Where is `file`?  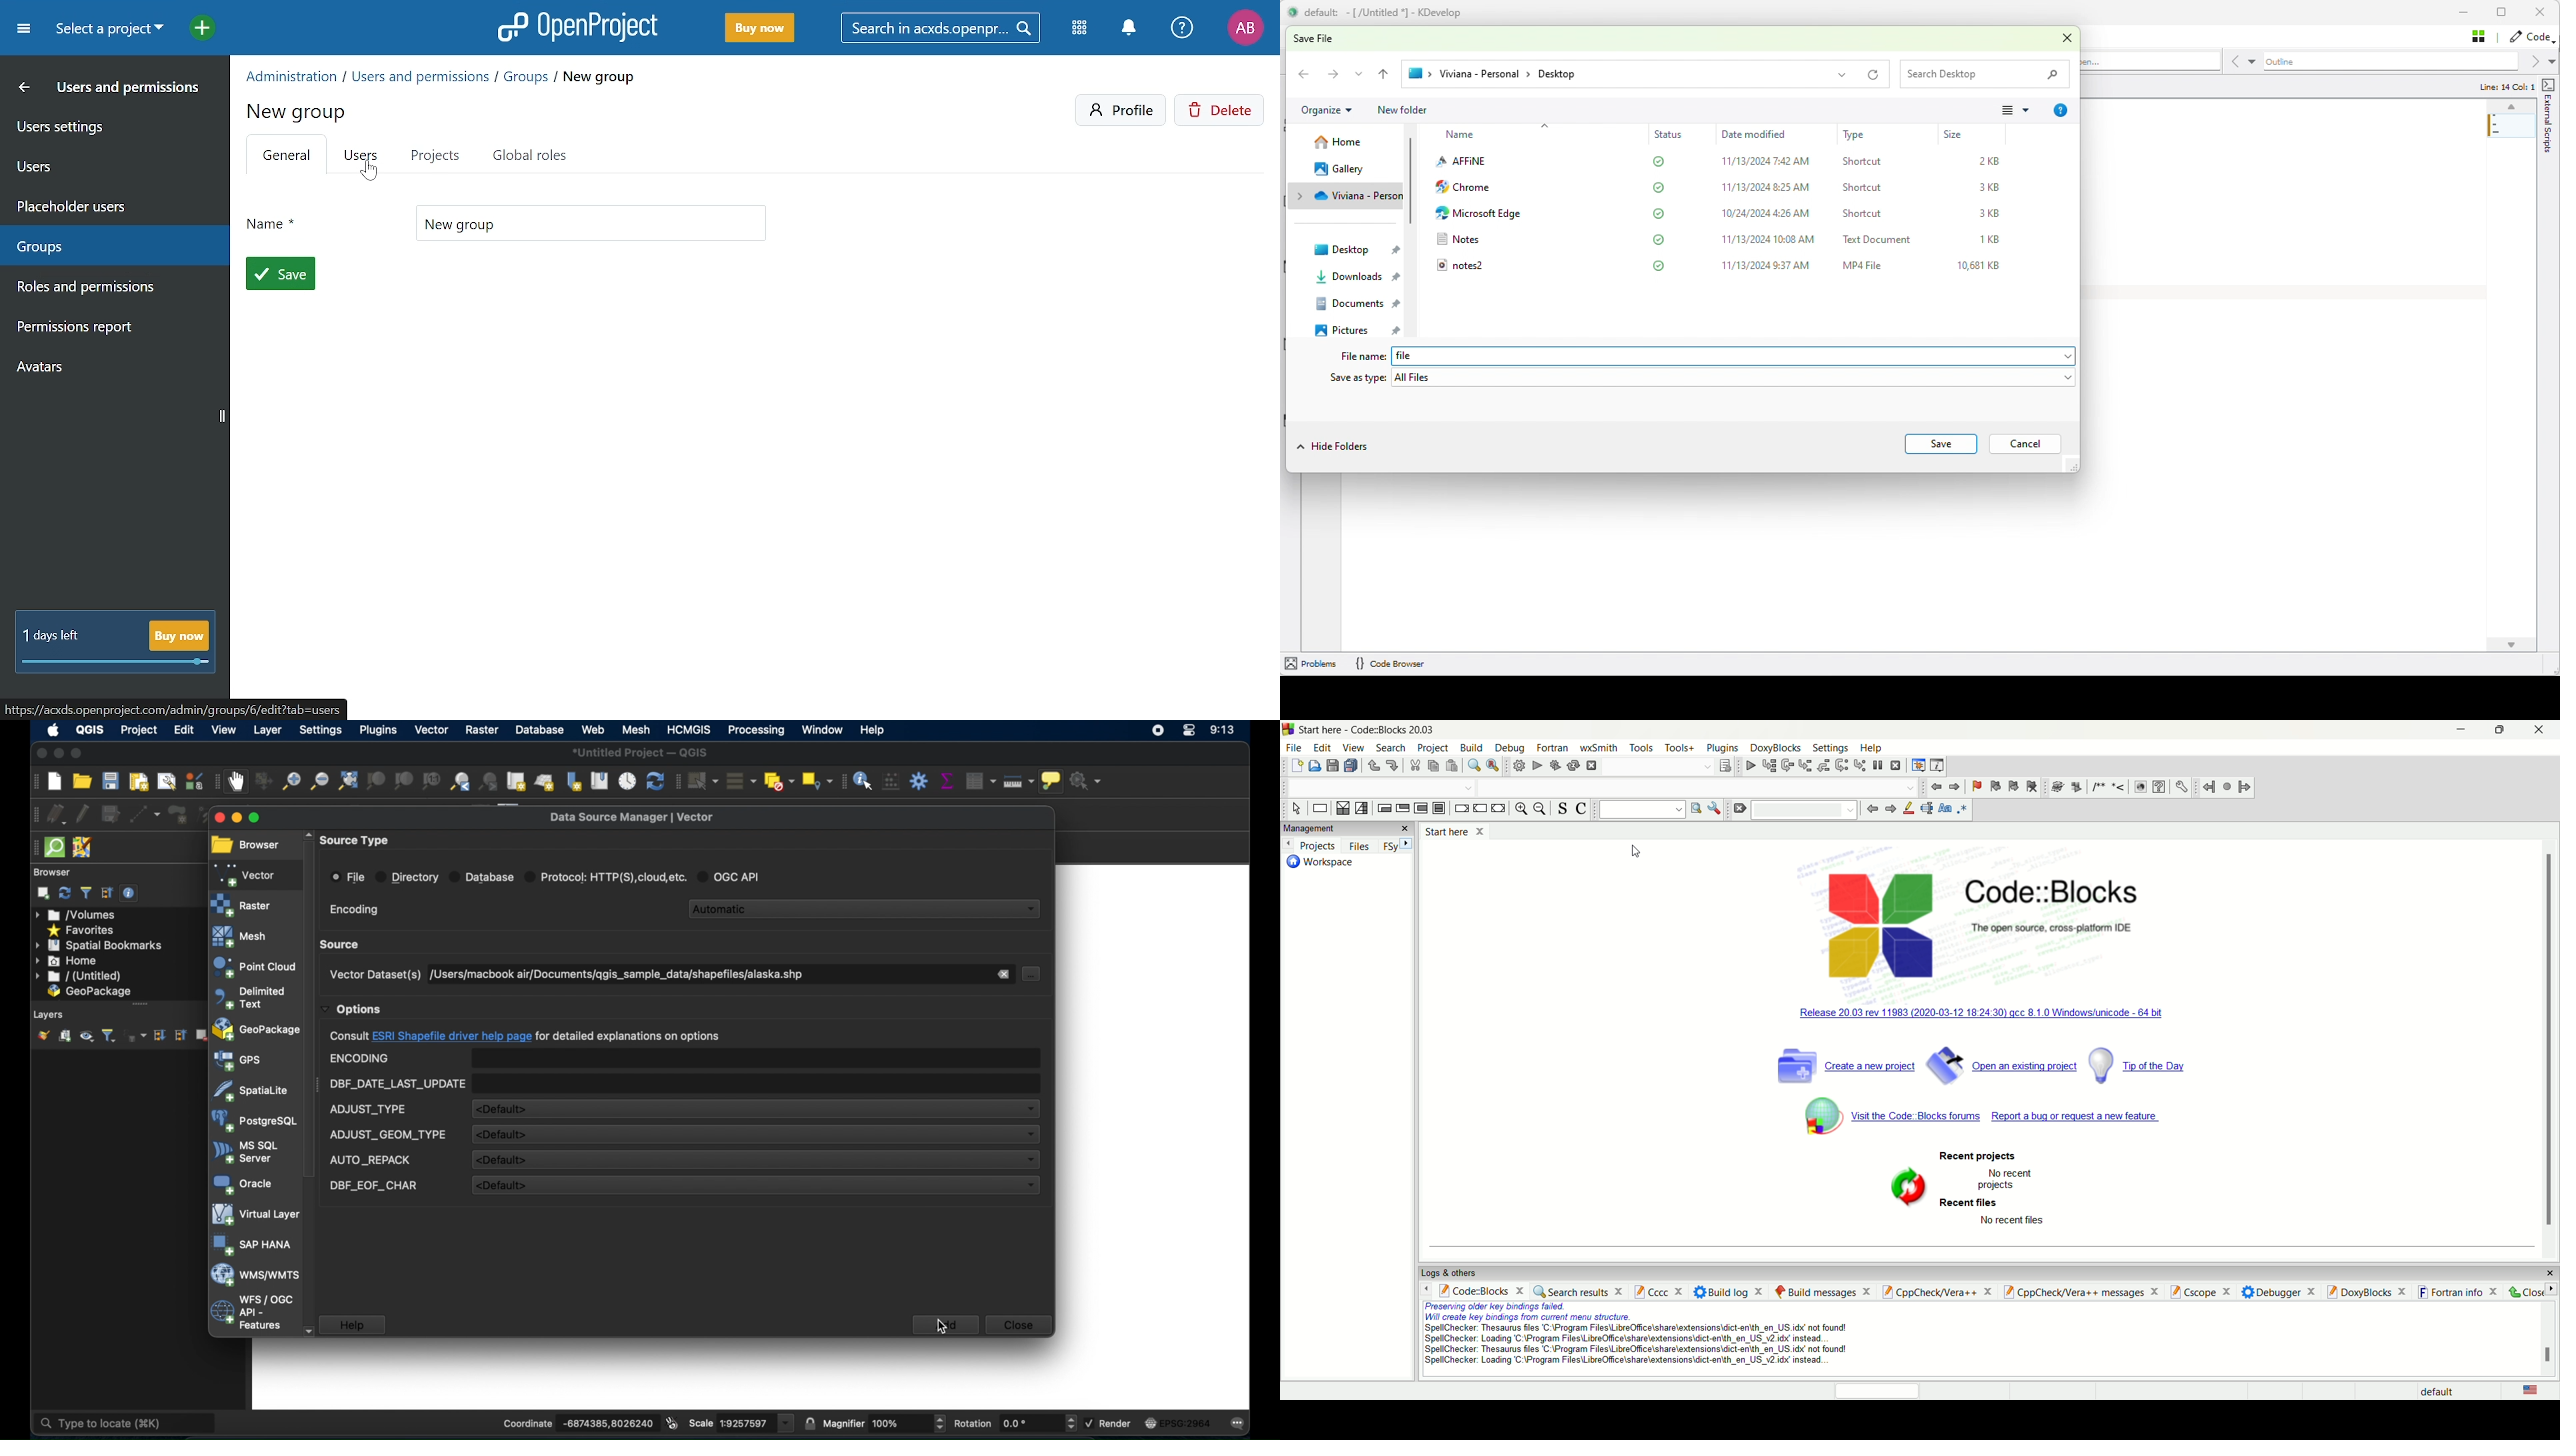
file is located at coordinates (1734, 356).